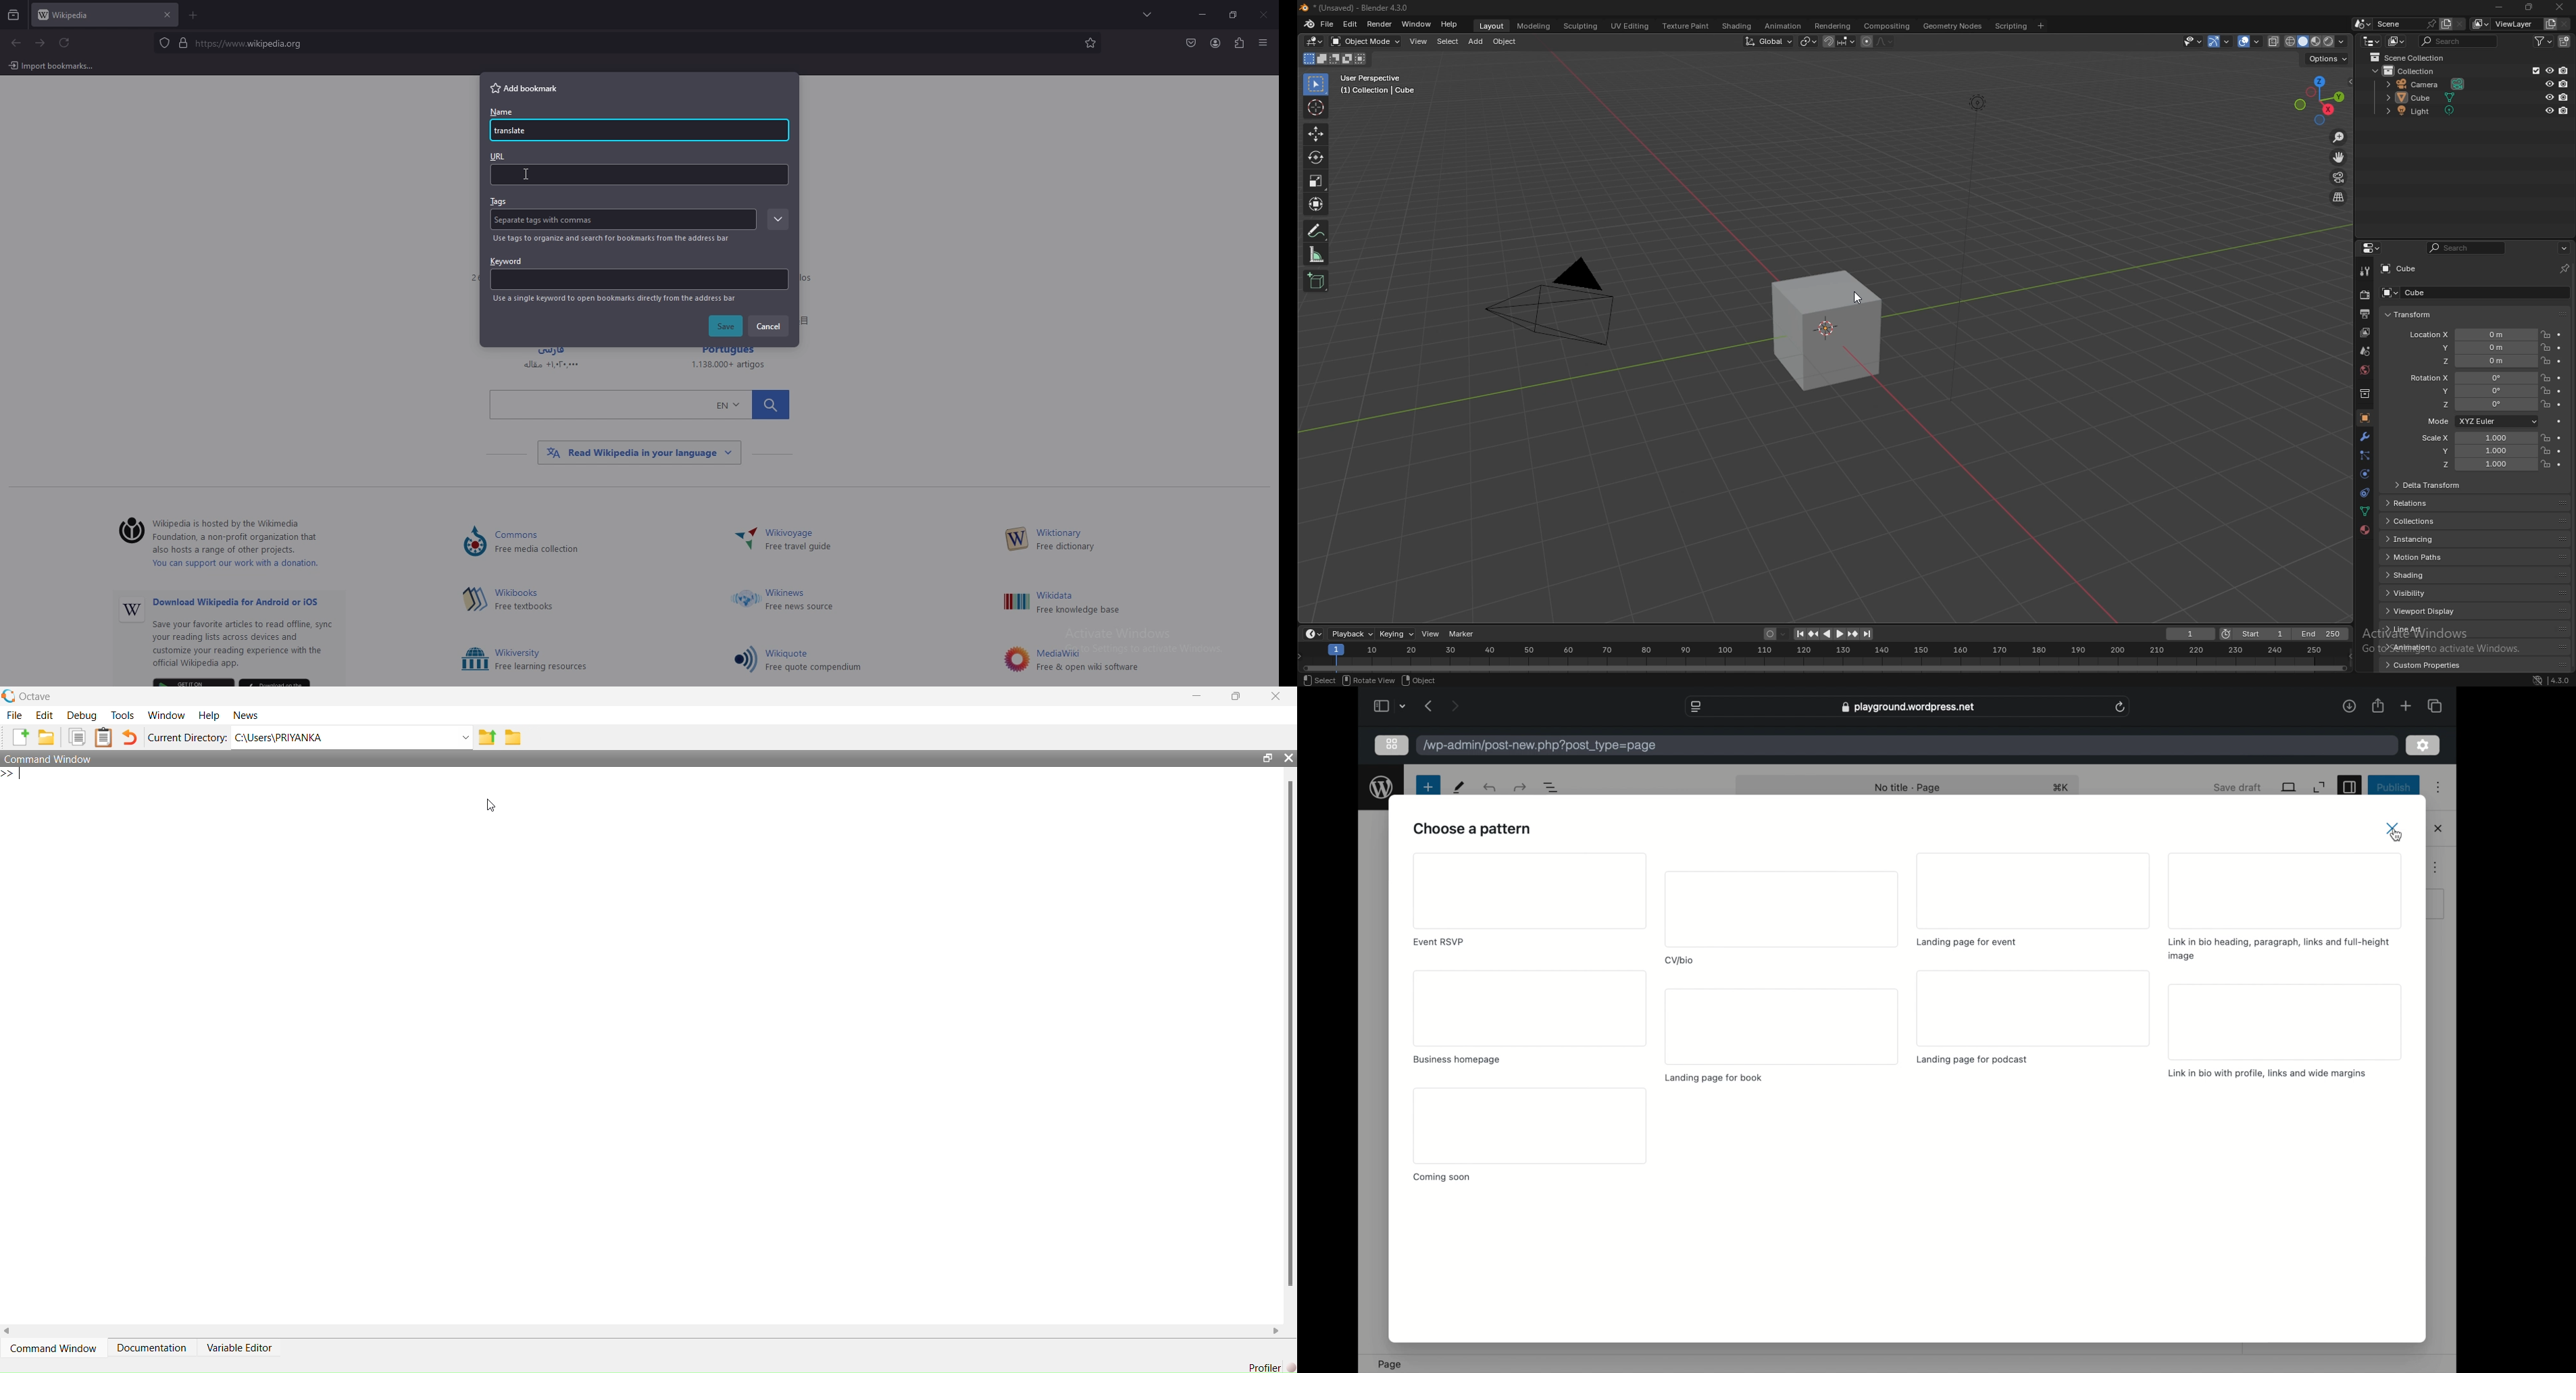 The height and width of the screenshot is (1400, 2576). I want to click on cancel, so click(770, 325).